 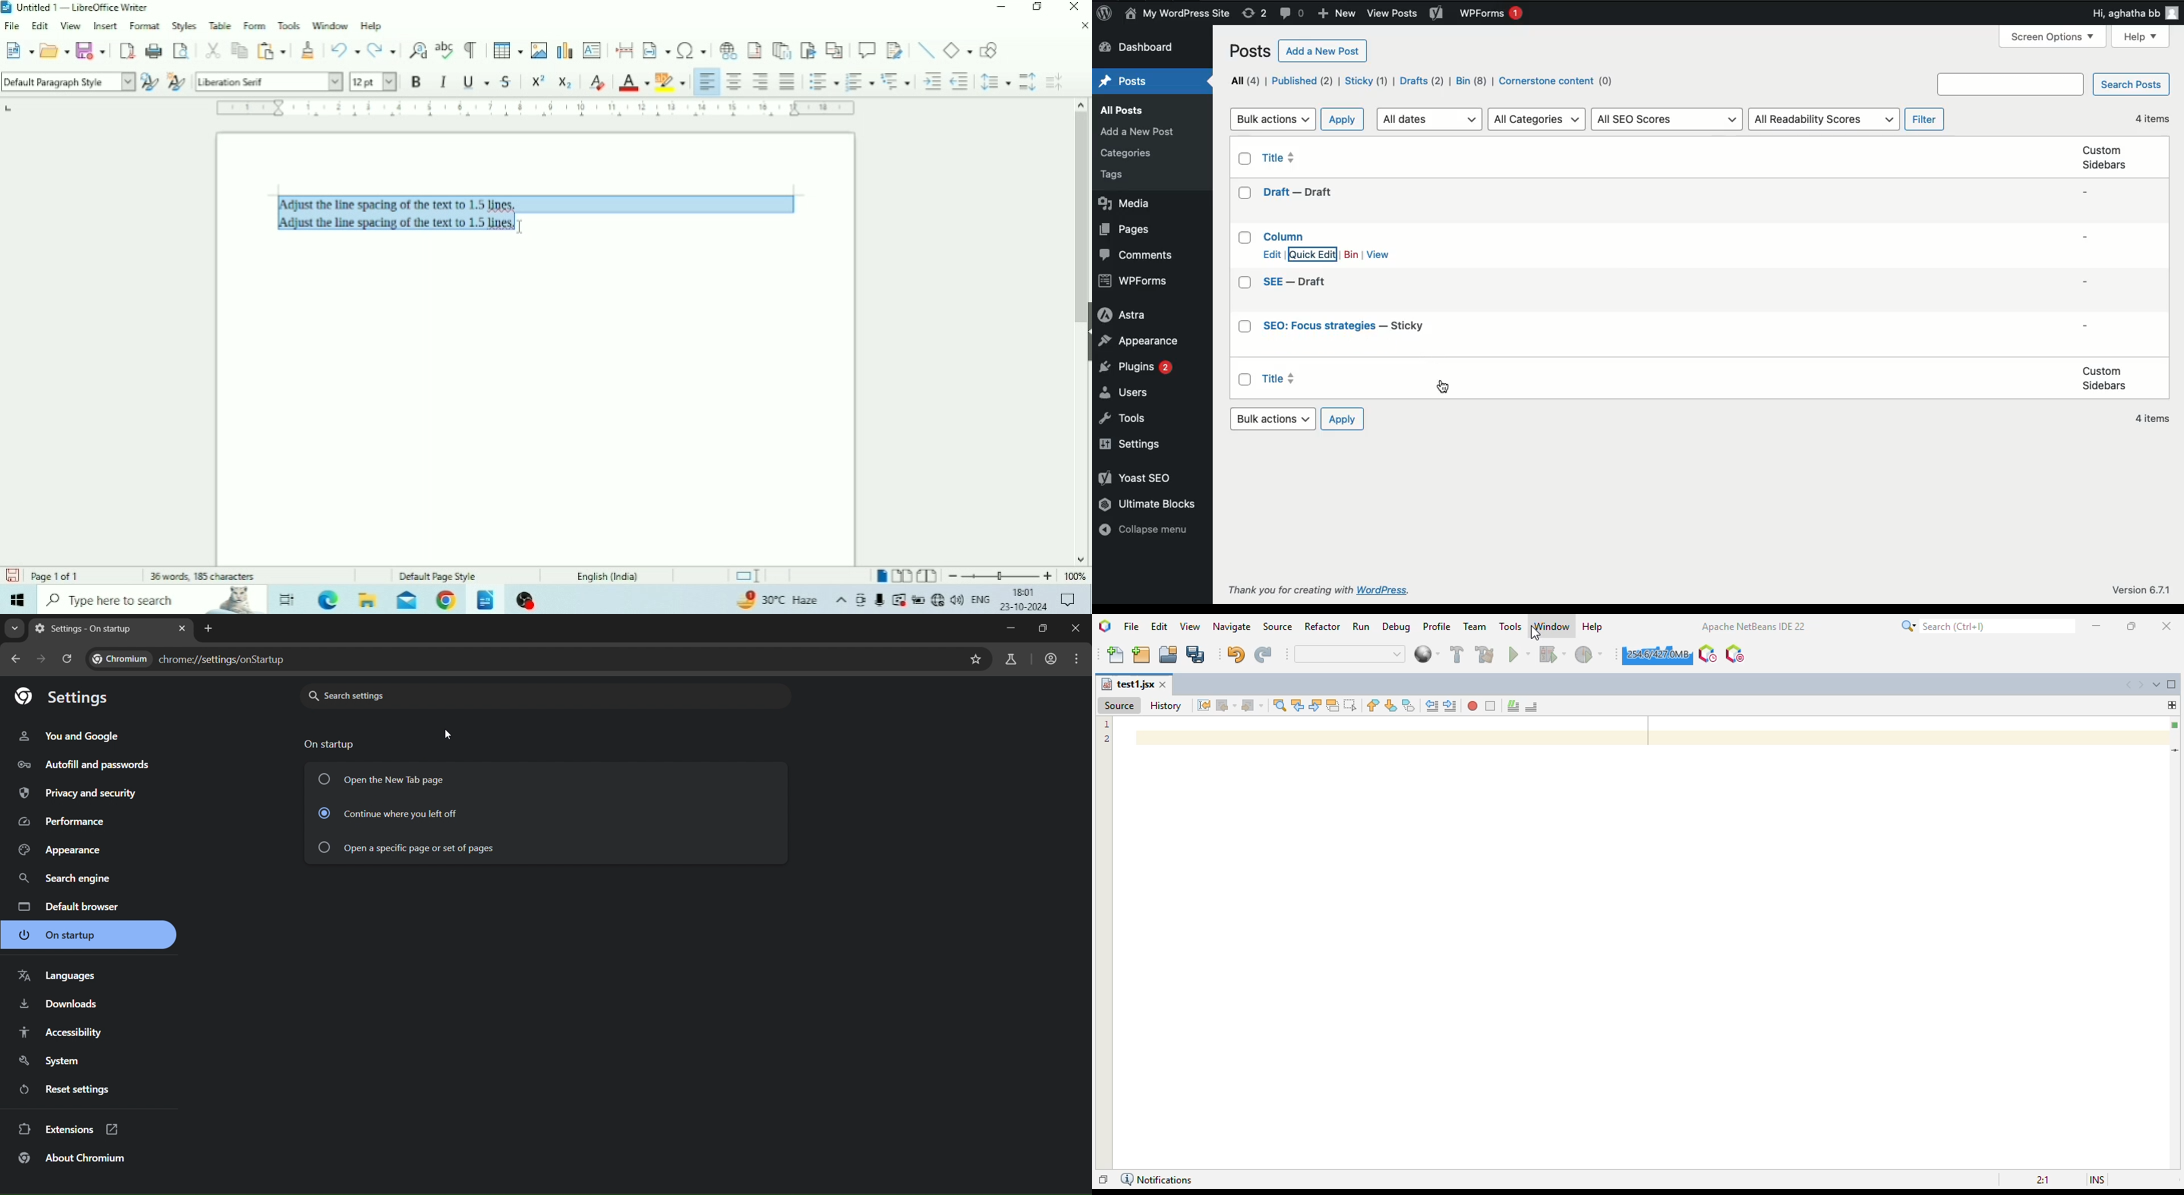 What do you see at coordinates (331, 24) in the screenshot?
I see `Window` at bounding box center [331, 24].